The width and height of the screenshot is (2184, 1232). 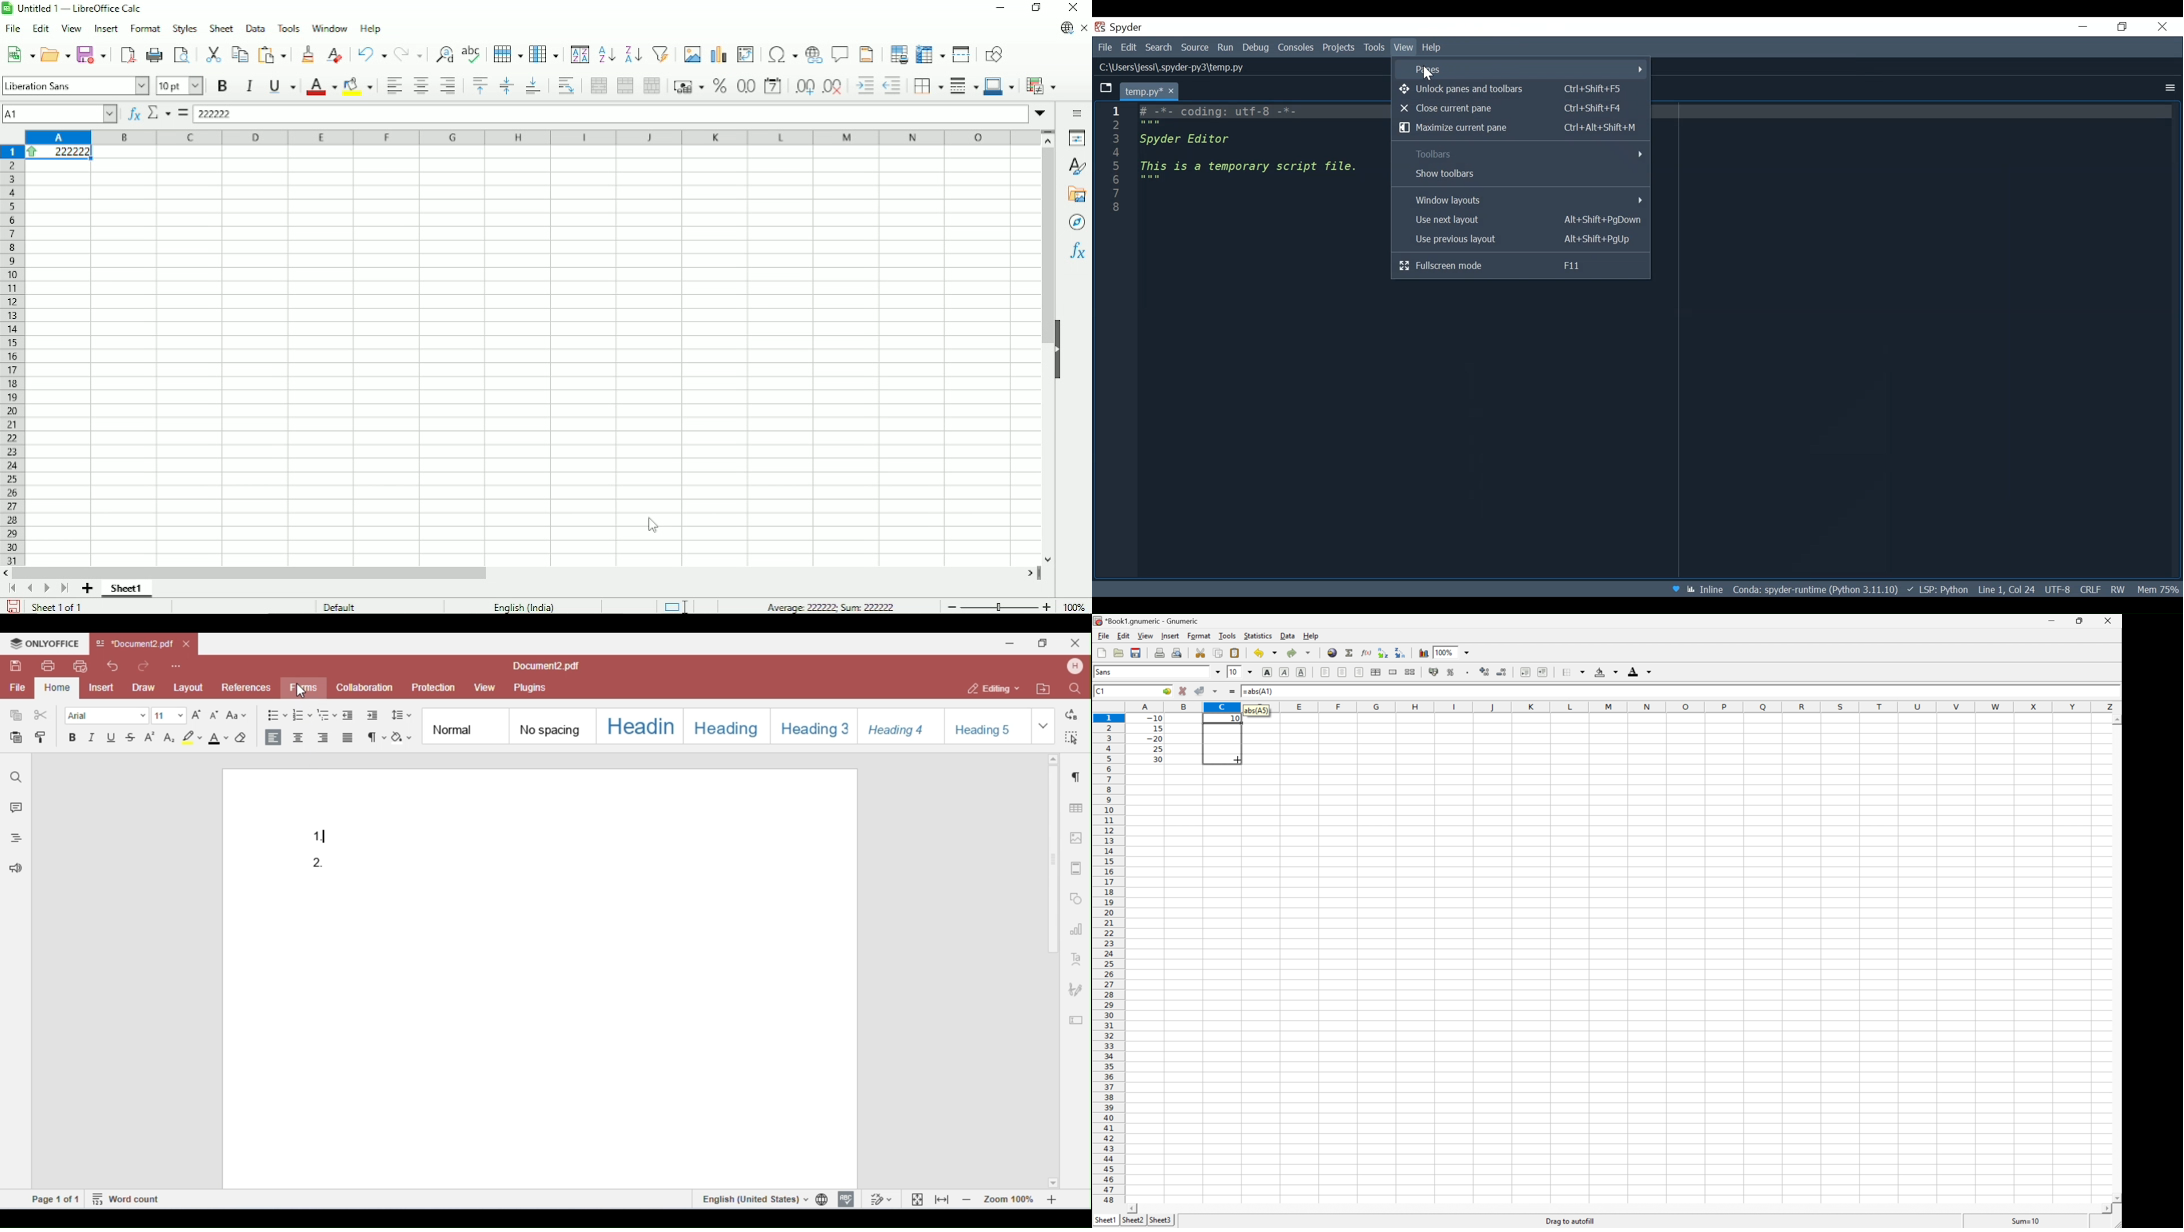 I want to click on Sheet 1, so click(x=128, y=588).